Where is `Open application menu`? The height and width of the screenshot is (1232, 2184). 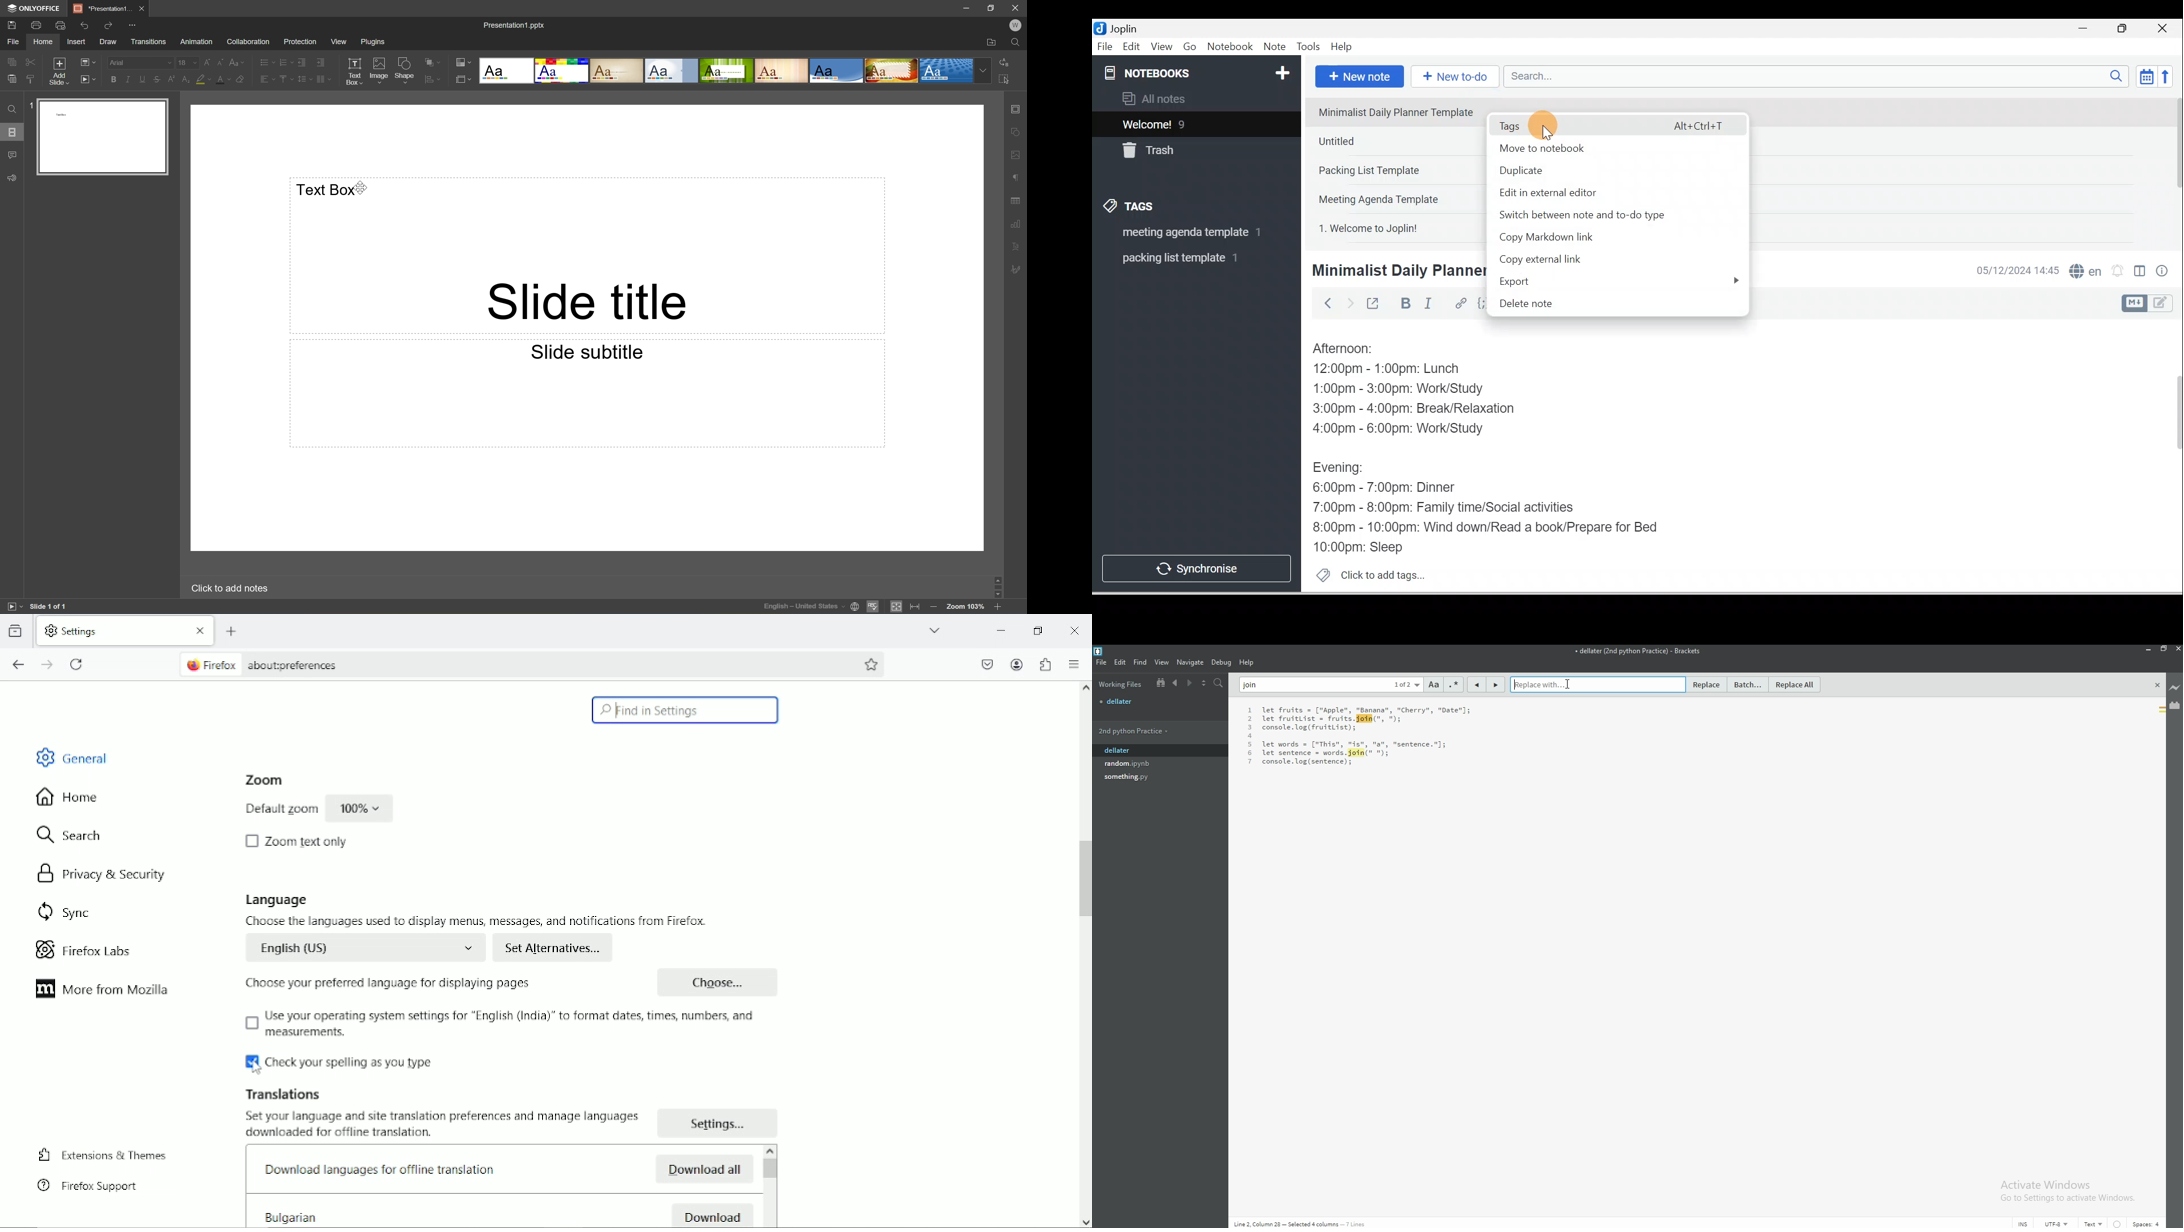 Open application menu is located at coordinates (1073, 664).